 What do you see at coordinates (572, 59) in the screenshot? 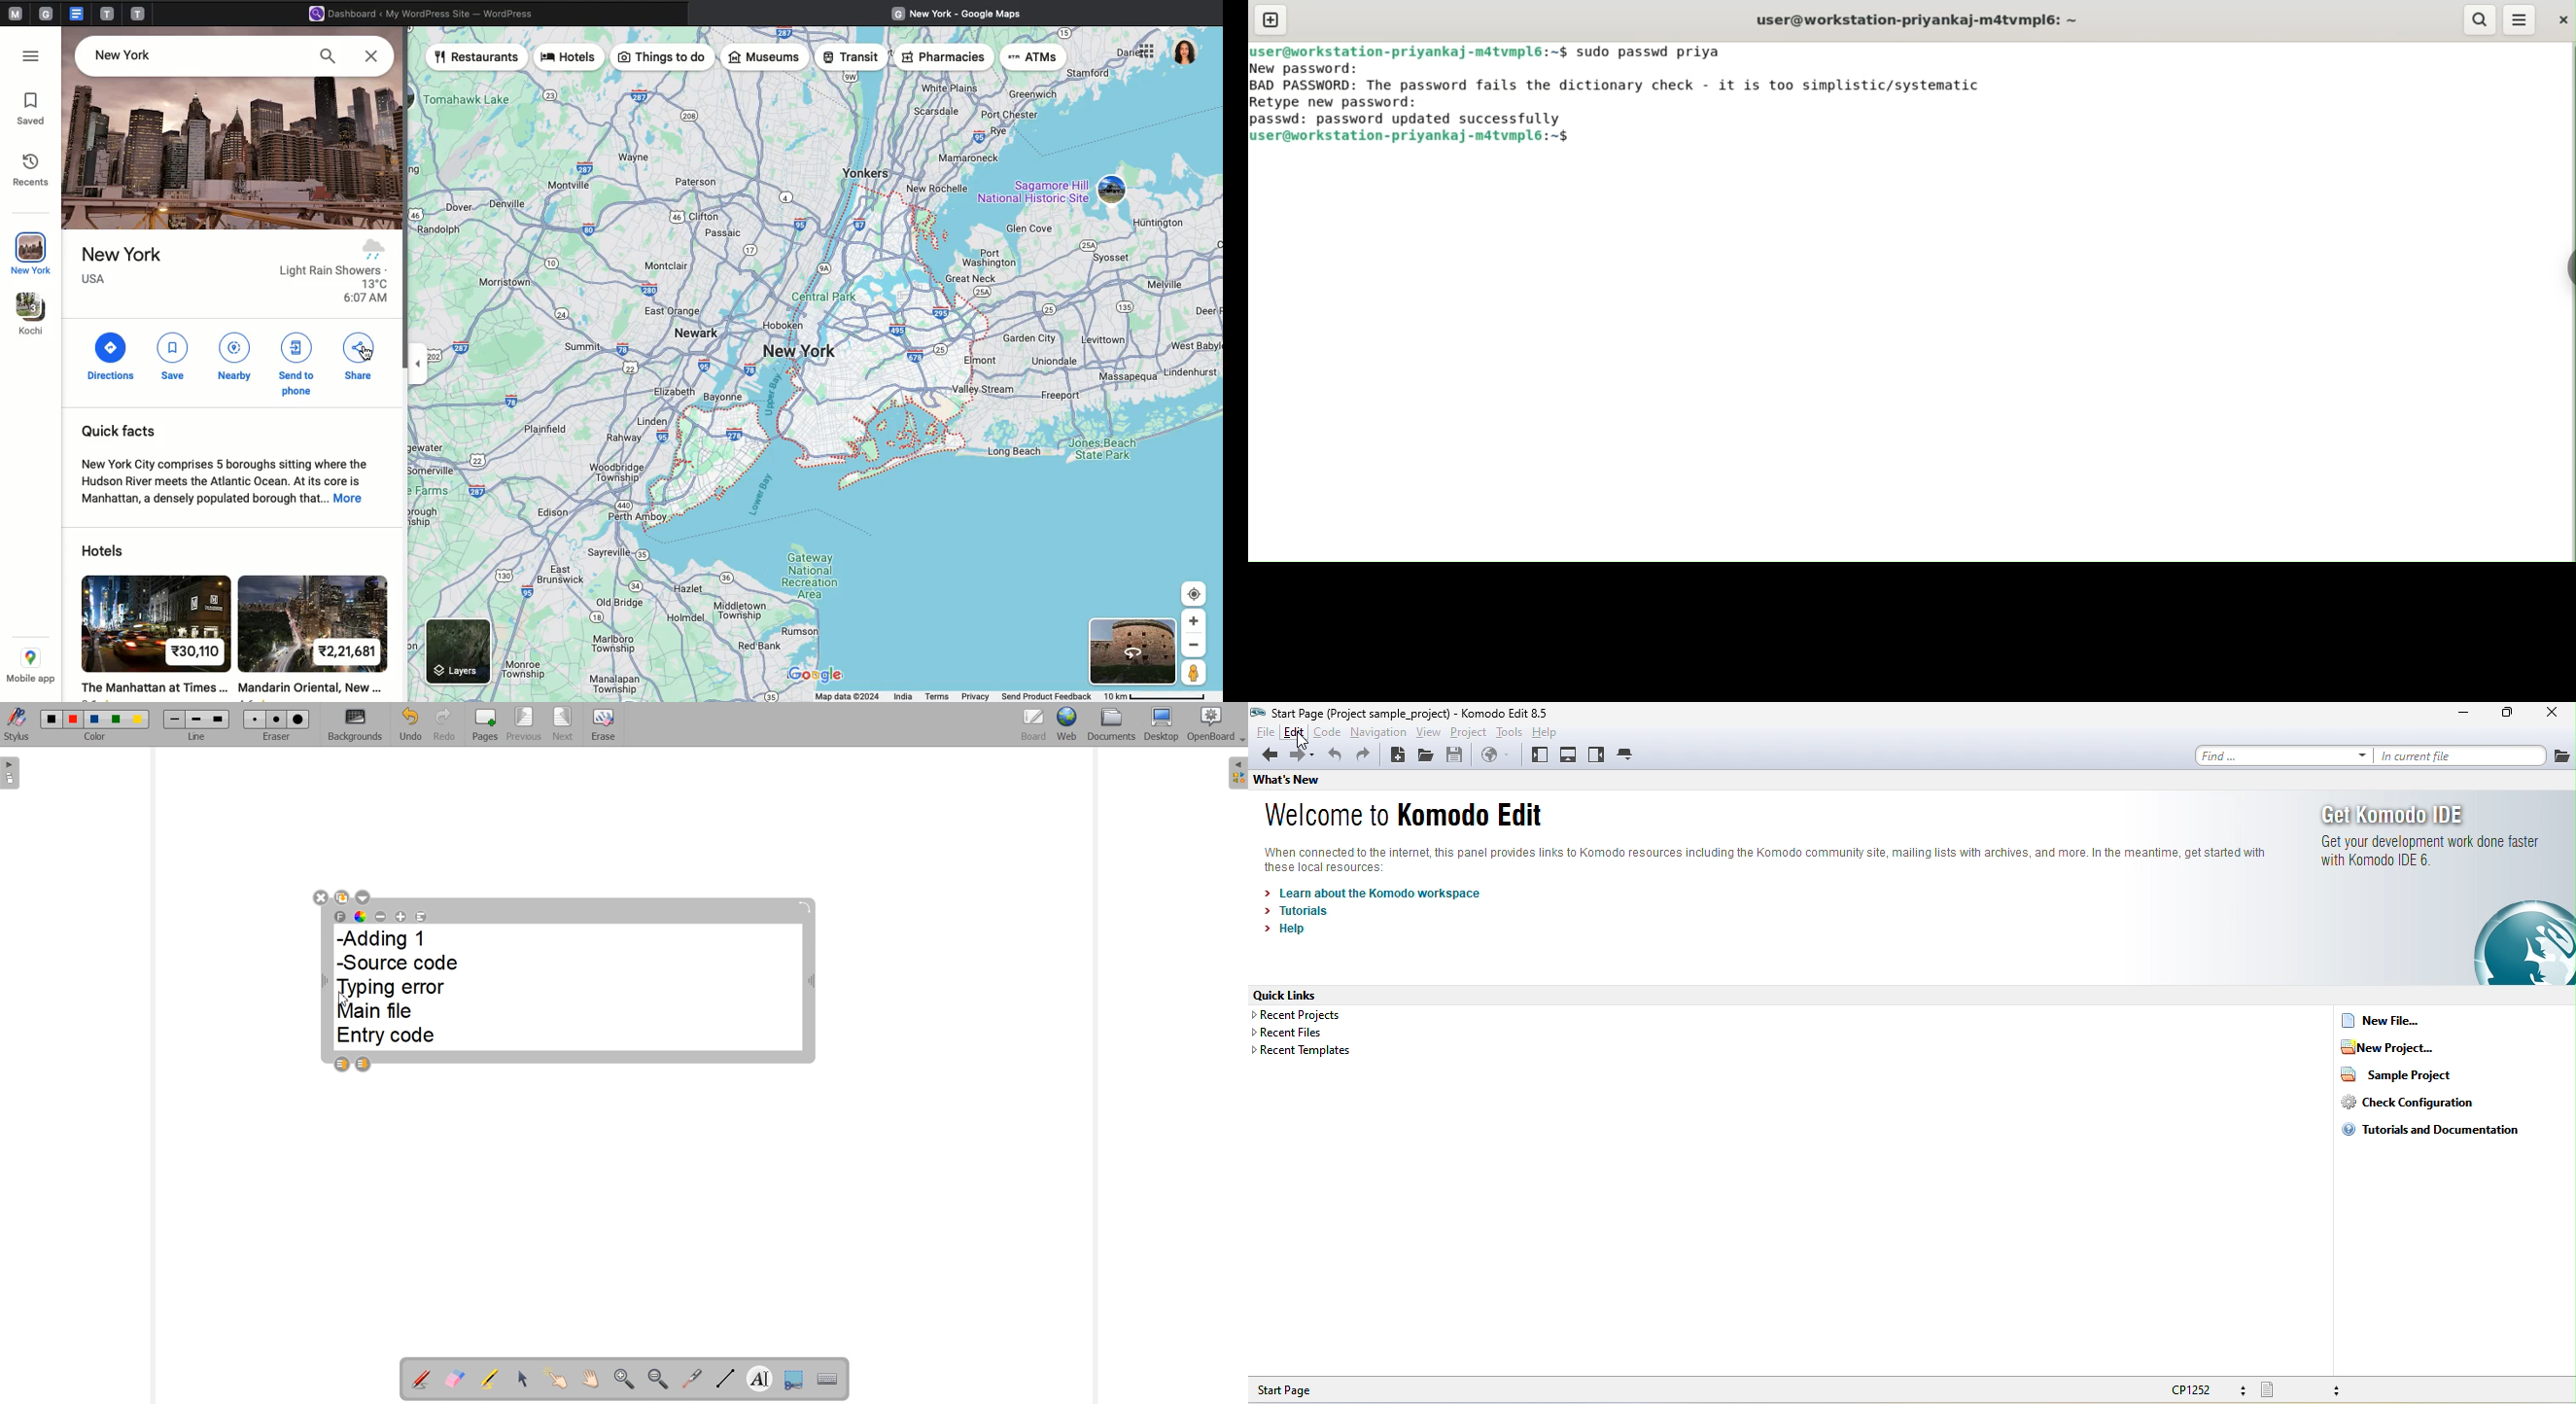
I see `Hotels` at bounding box center [572, 59].